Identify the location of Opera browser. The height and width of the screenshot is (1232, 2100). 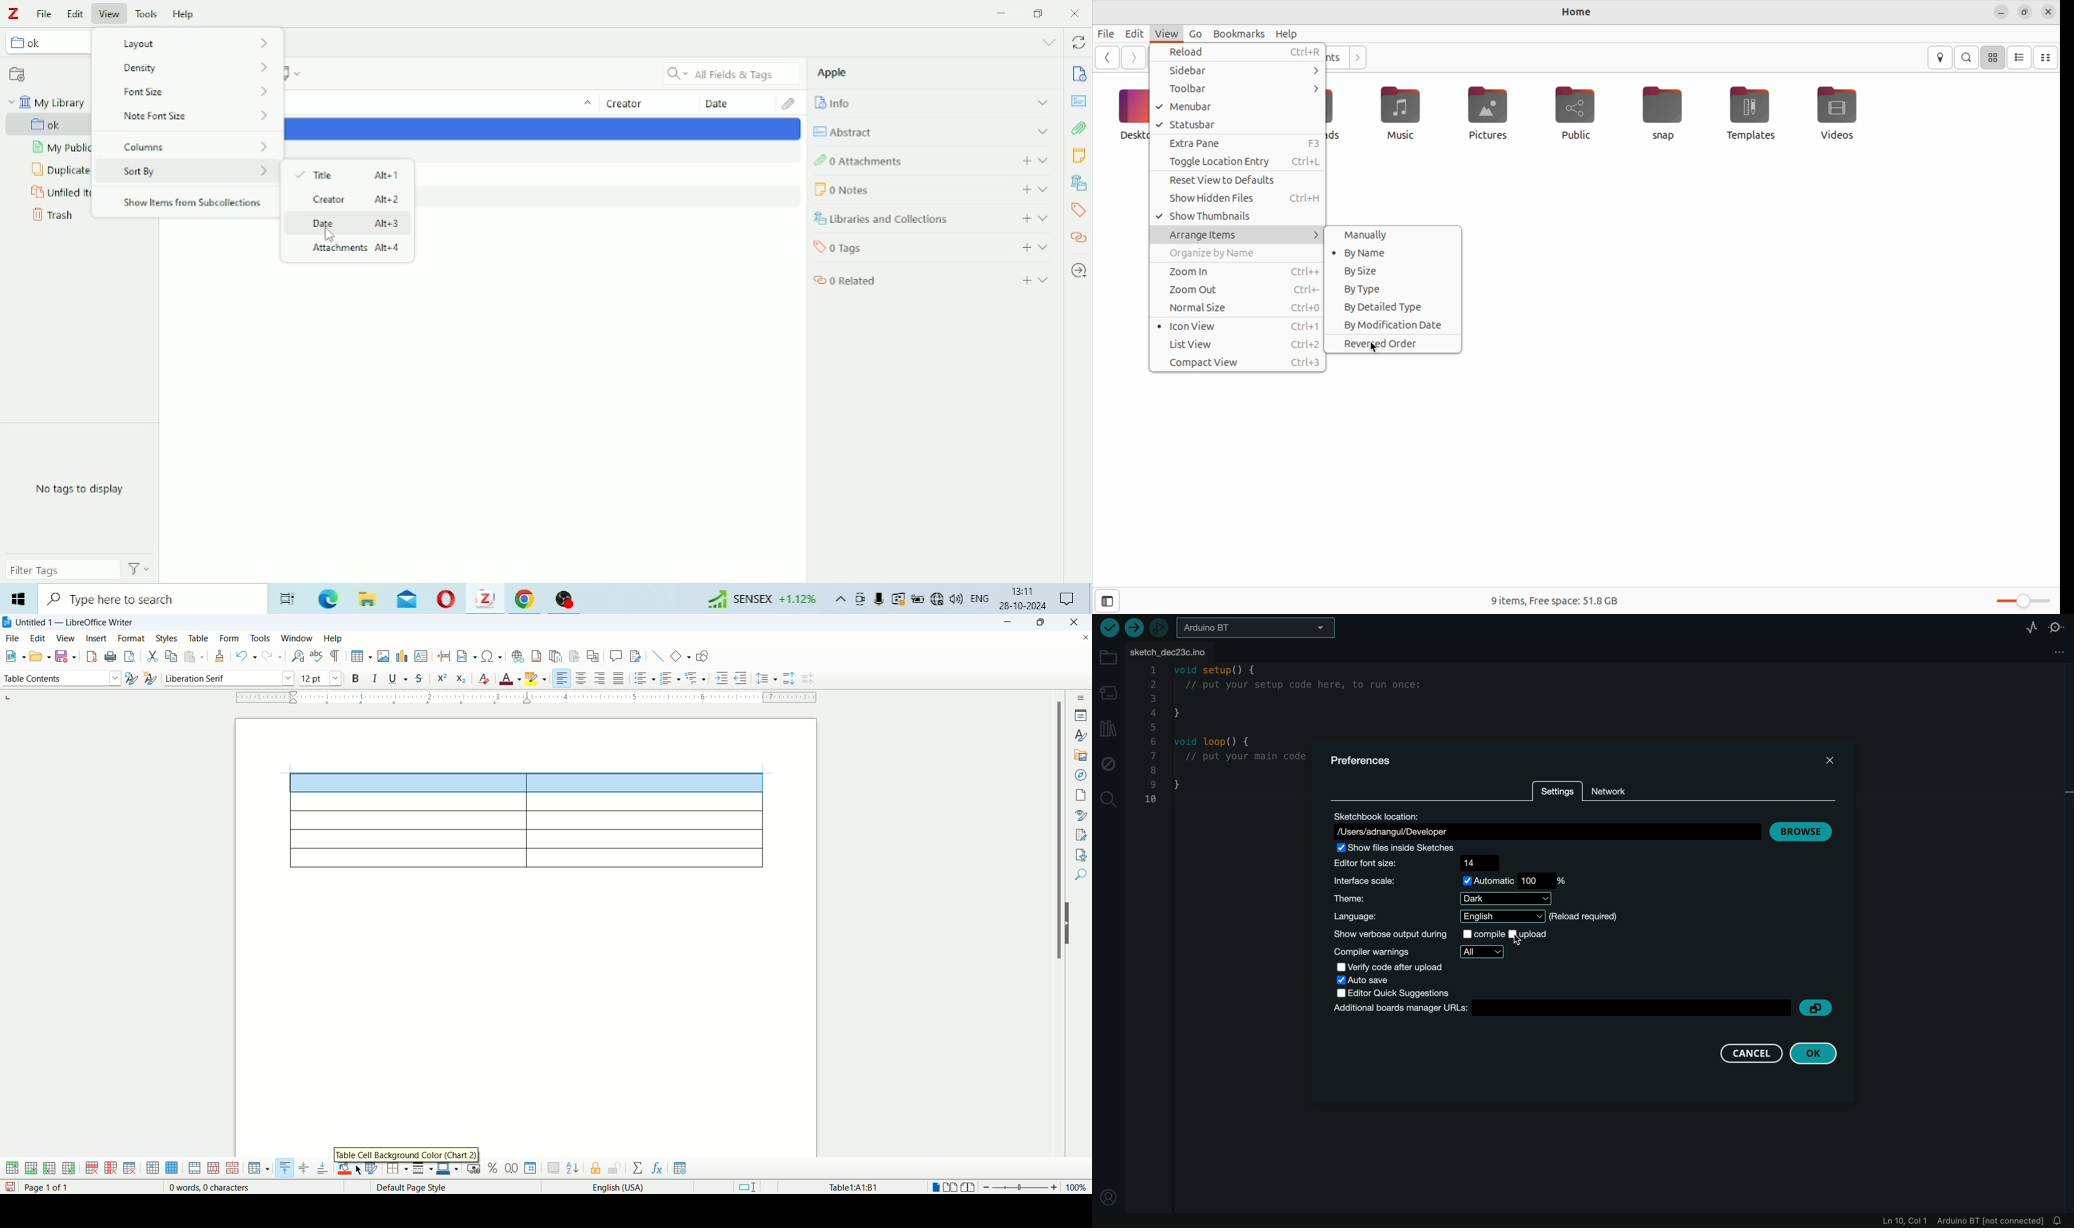
(444, 601).